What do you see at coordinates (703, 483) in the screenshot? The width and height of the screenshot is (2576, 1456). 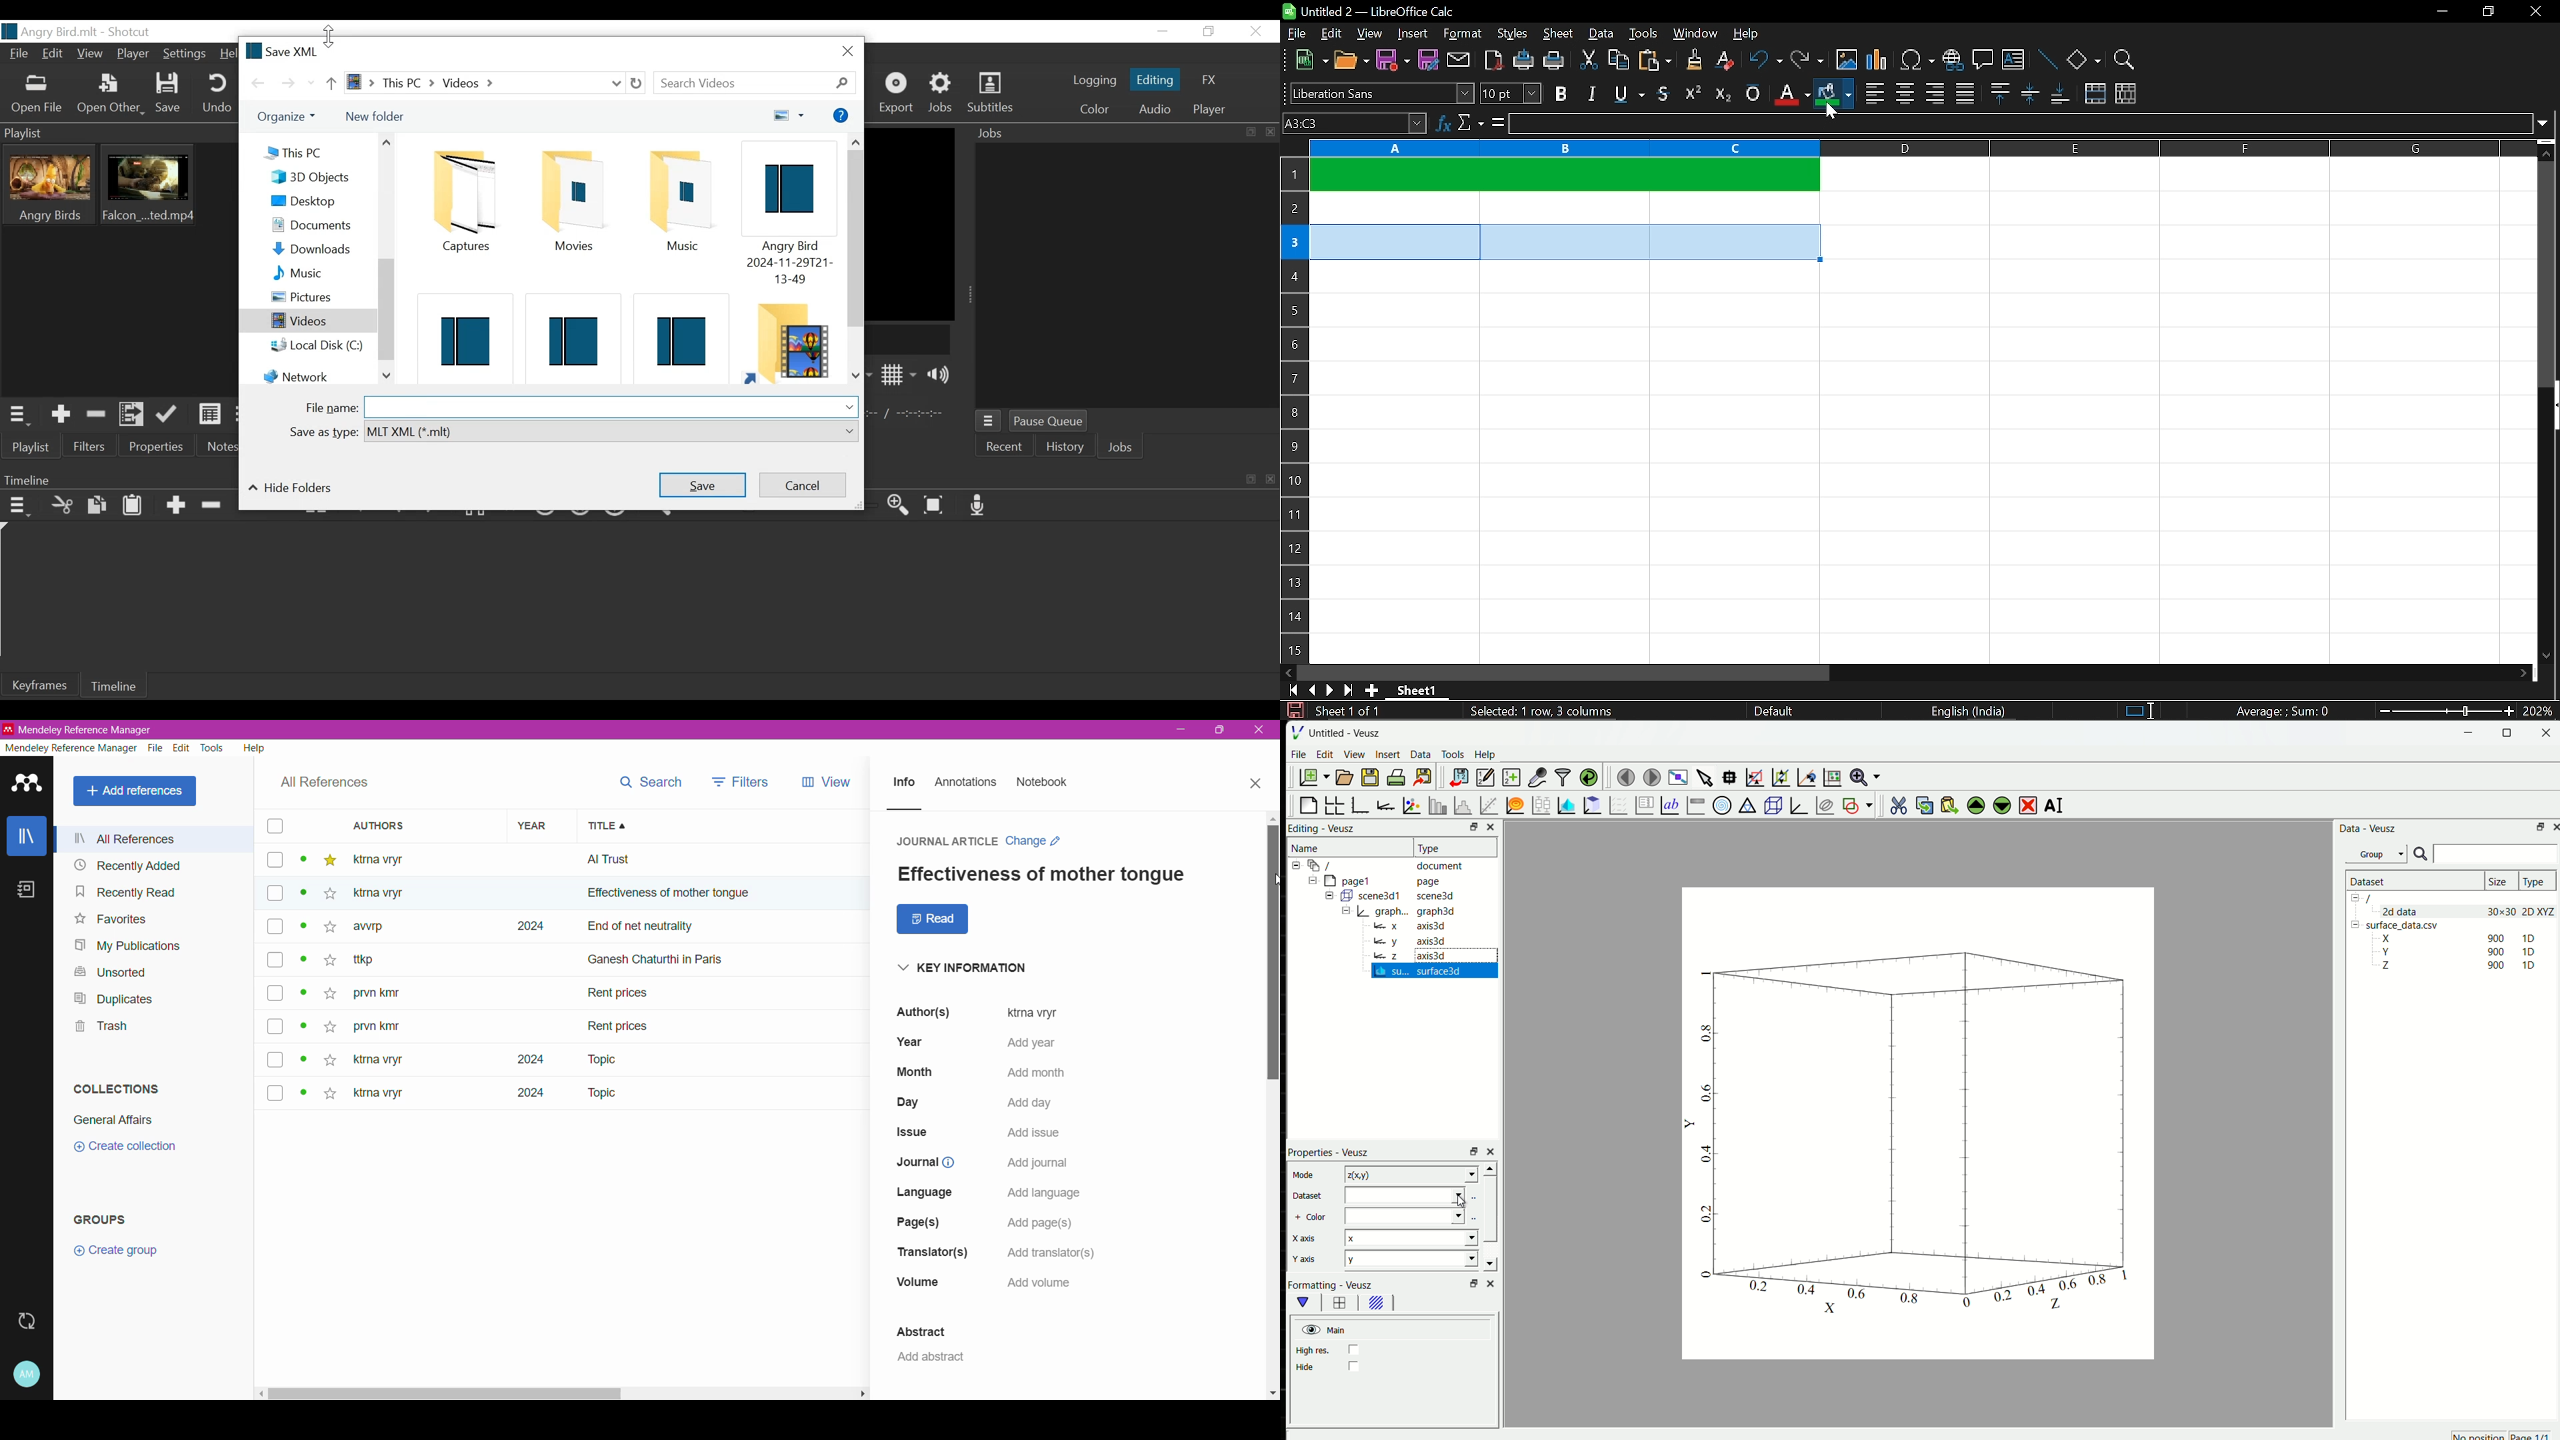 I see `Save` at bounding box center [703, 483].